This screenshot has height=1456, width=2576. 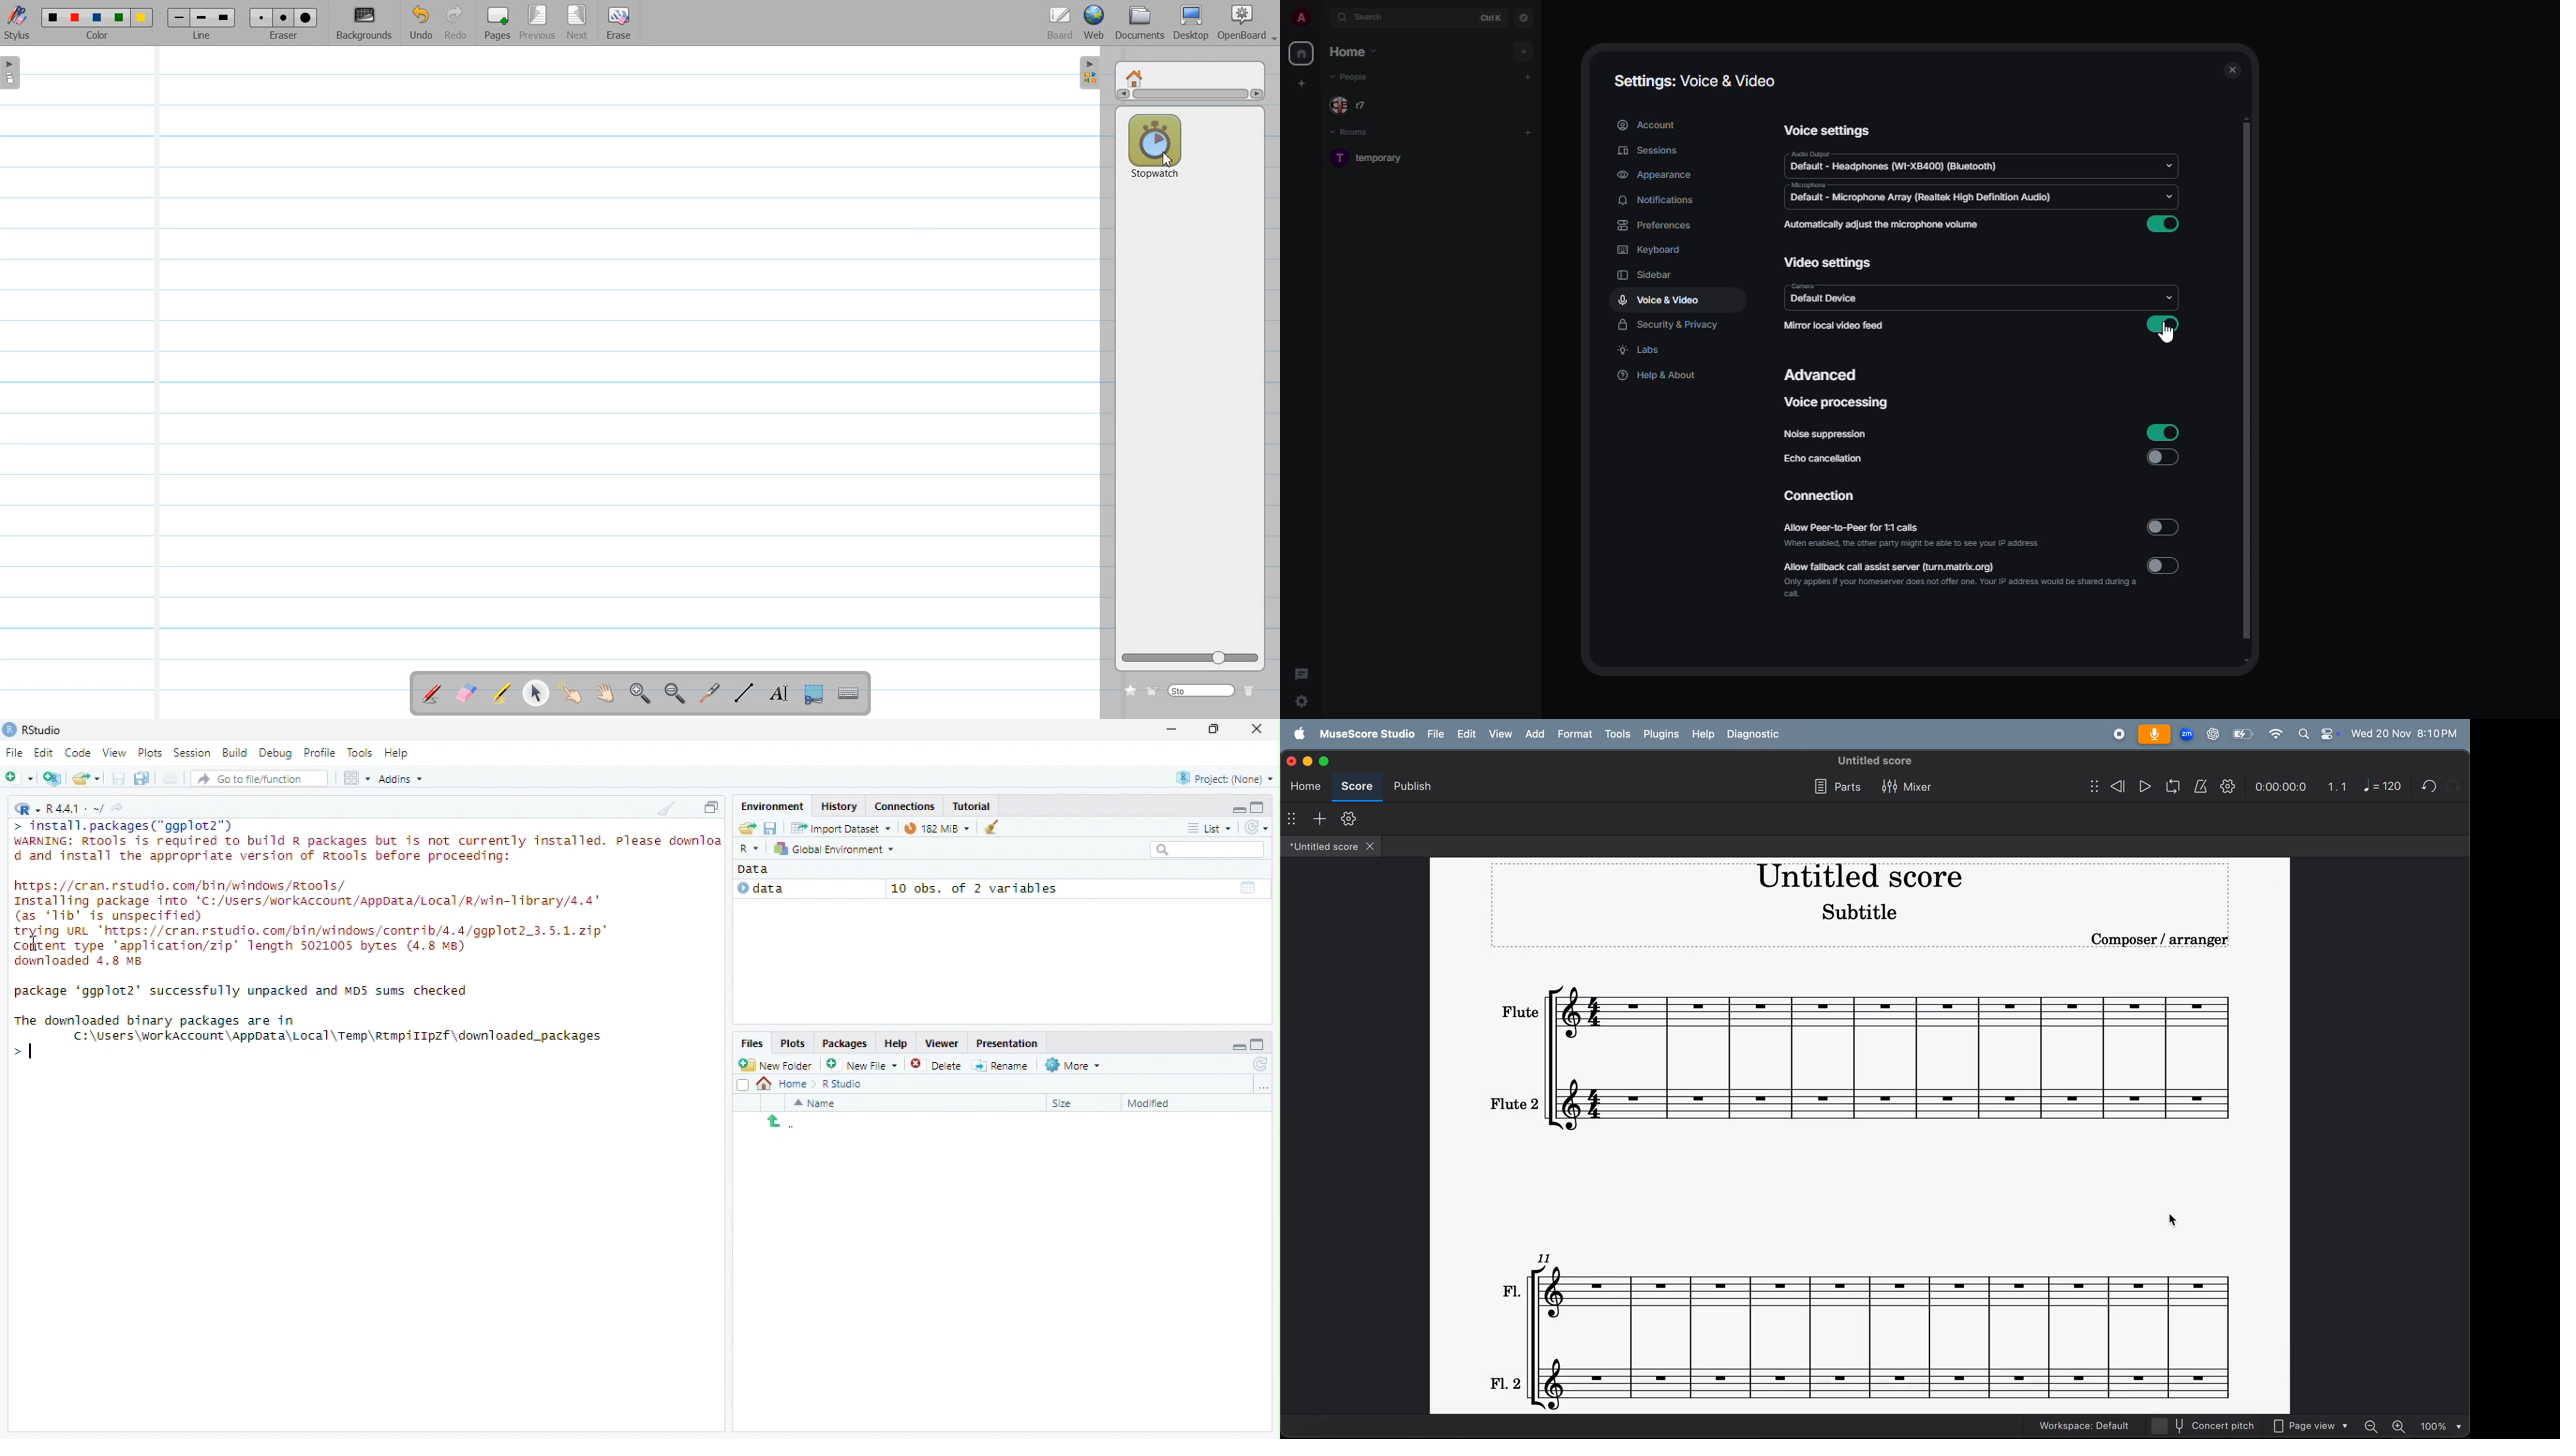 I want to click on Code, so click(x=80, y=753).